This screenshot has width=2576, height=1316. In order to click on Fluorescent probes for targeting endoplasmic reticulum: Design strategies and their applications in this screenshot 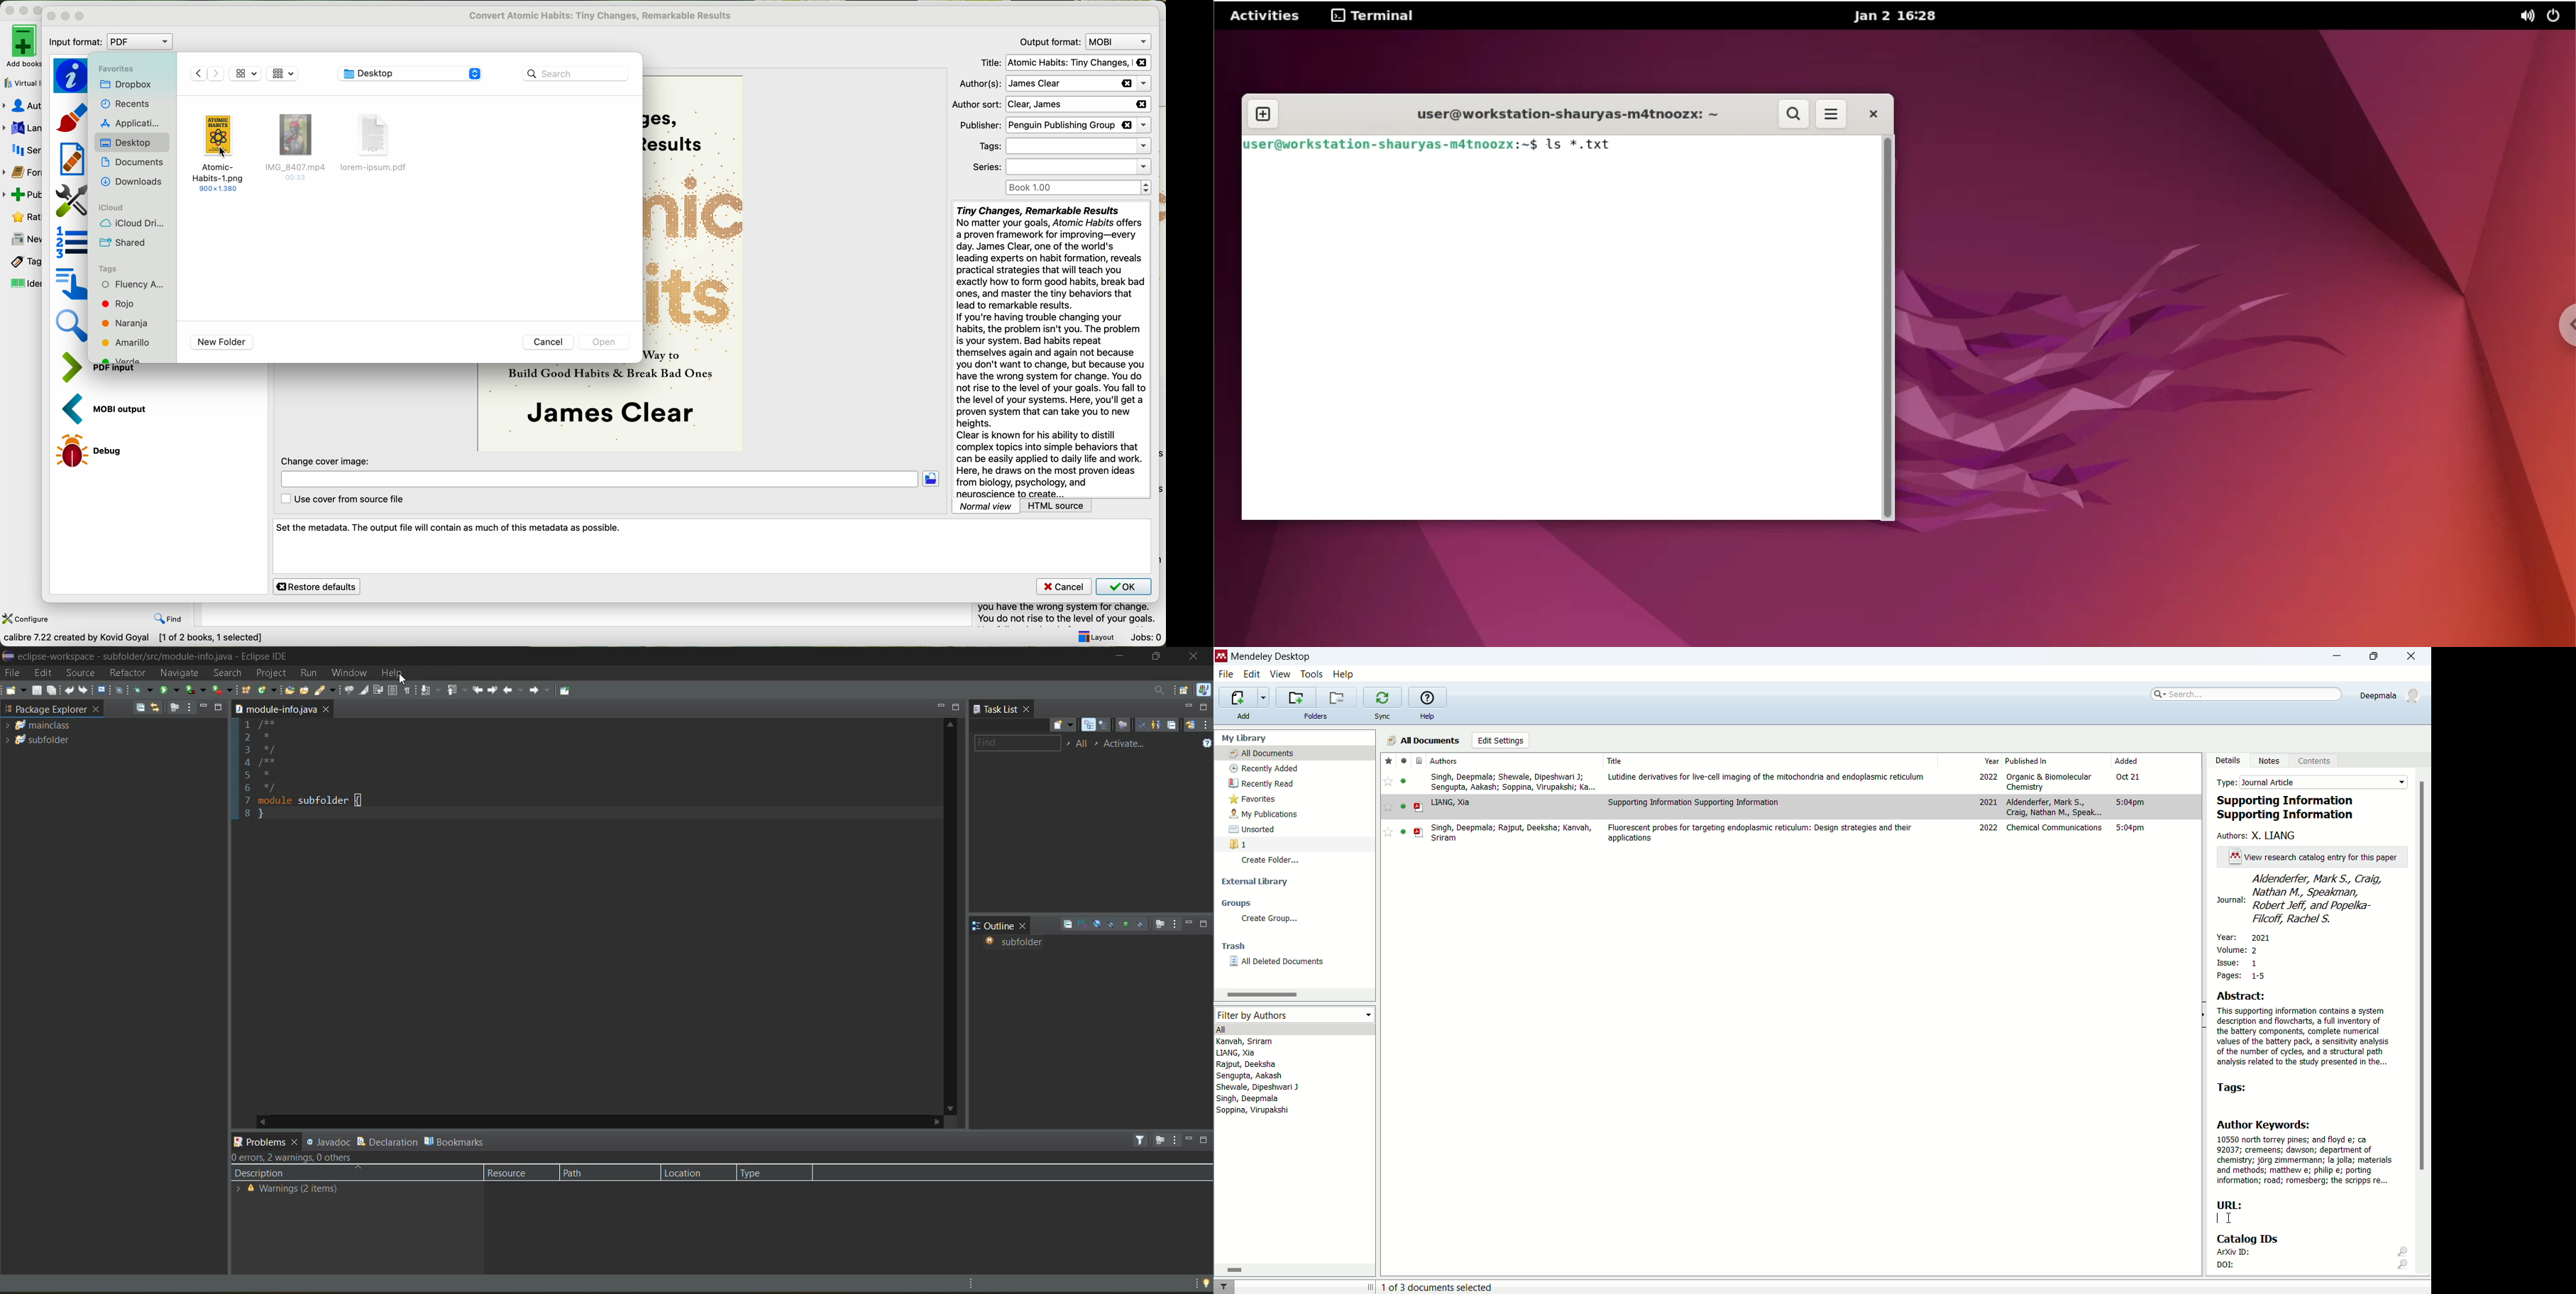, I will do `click(1759, 833)`.